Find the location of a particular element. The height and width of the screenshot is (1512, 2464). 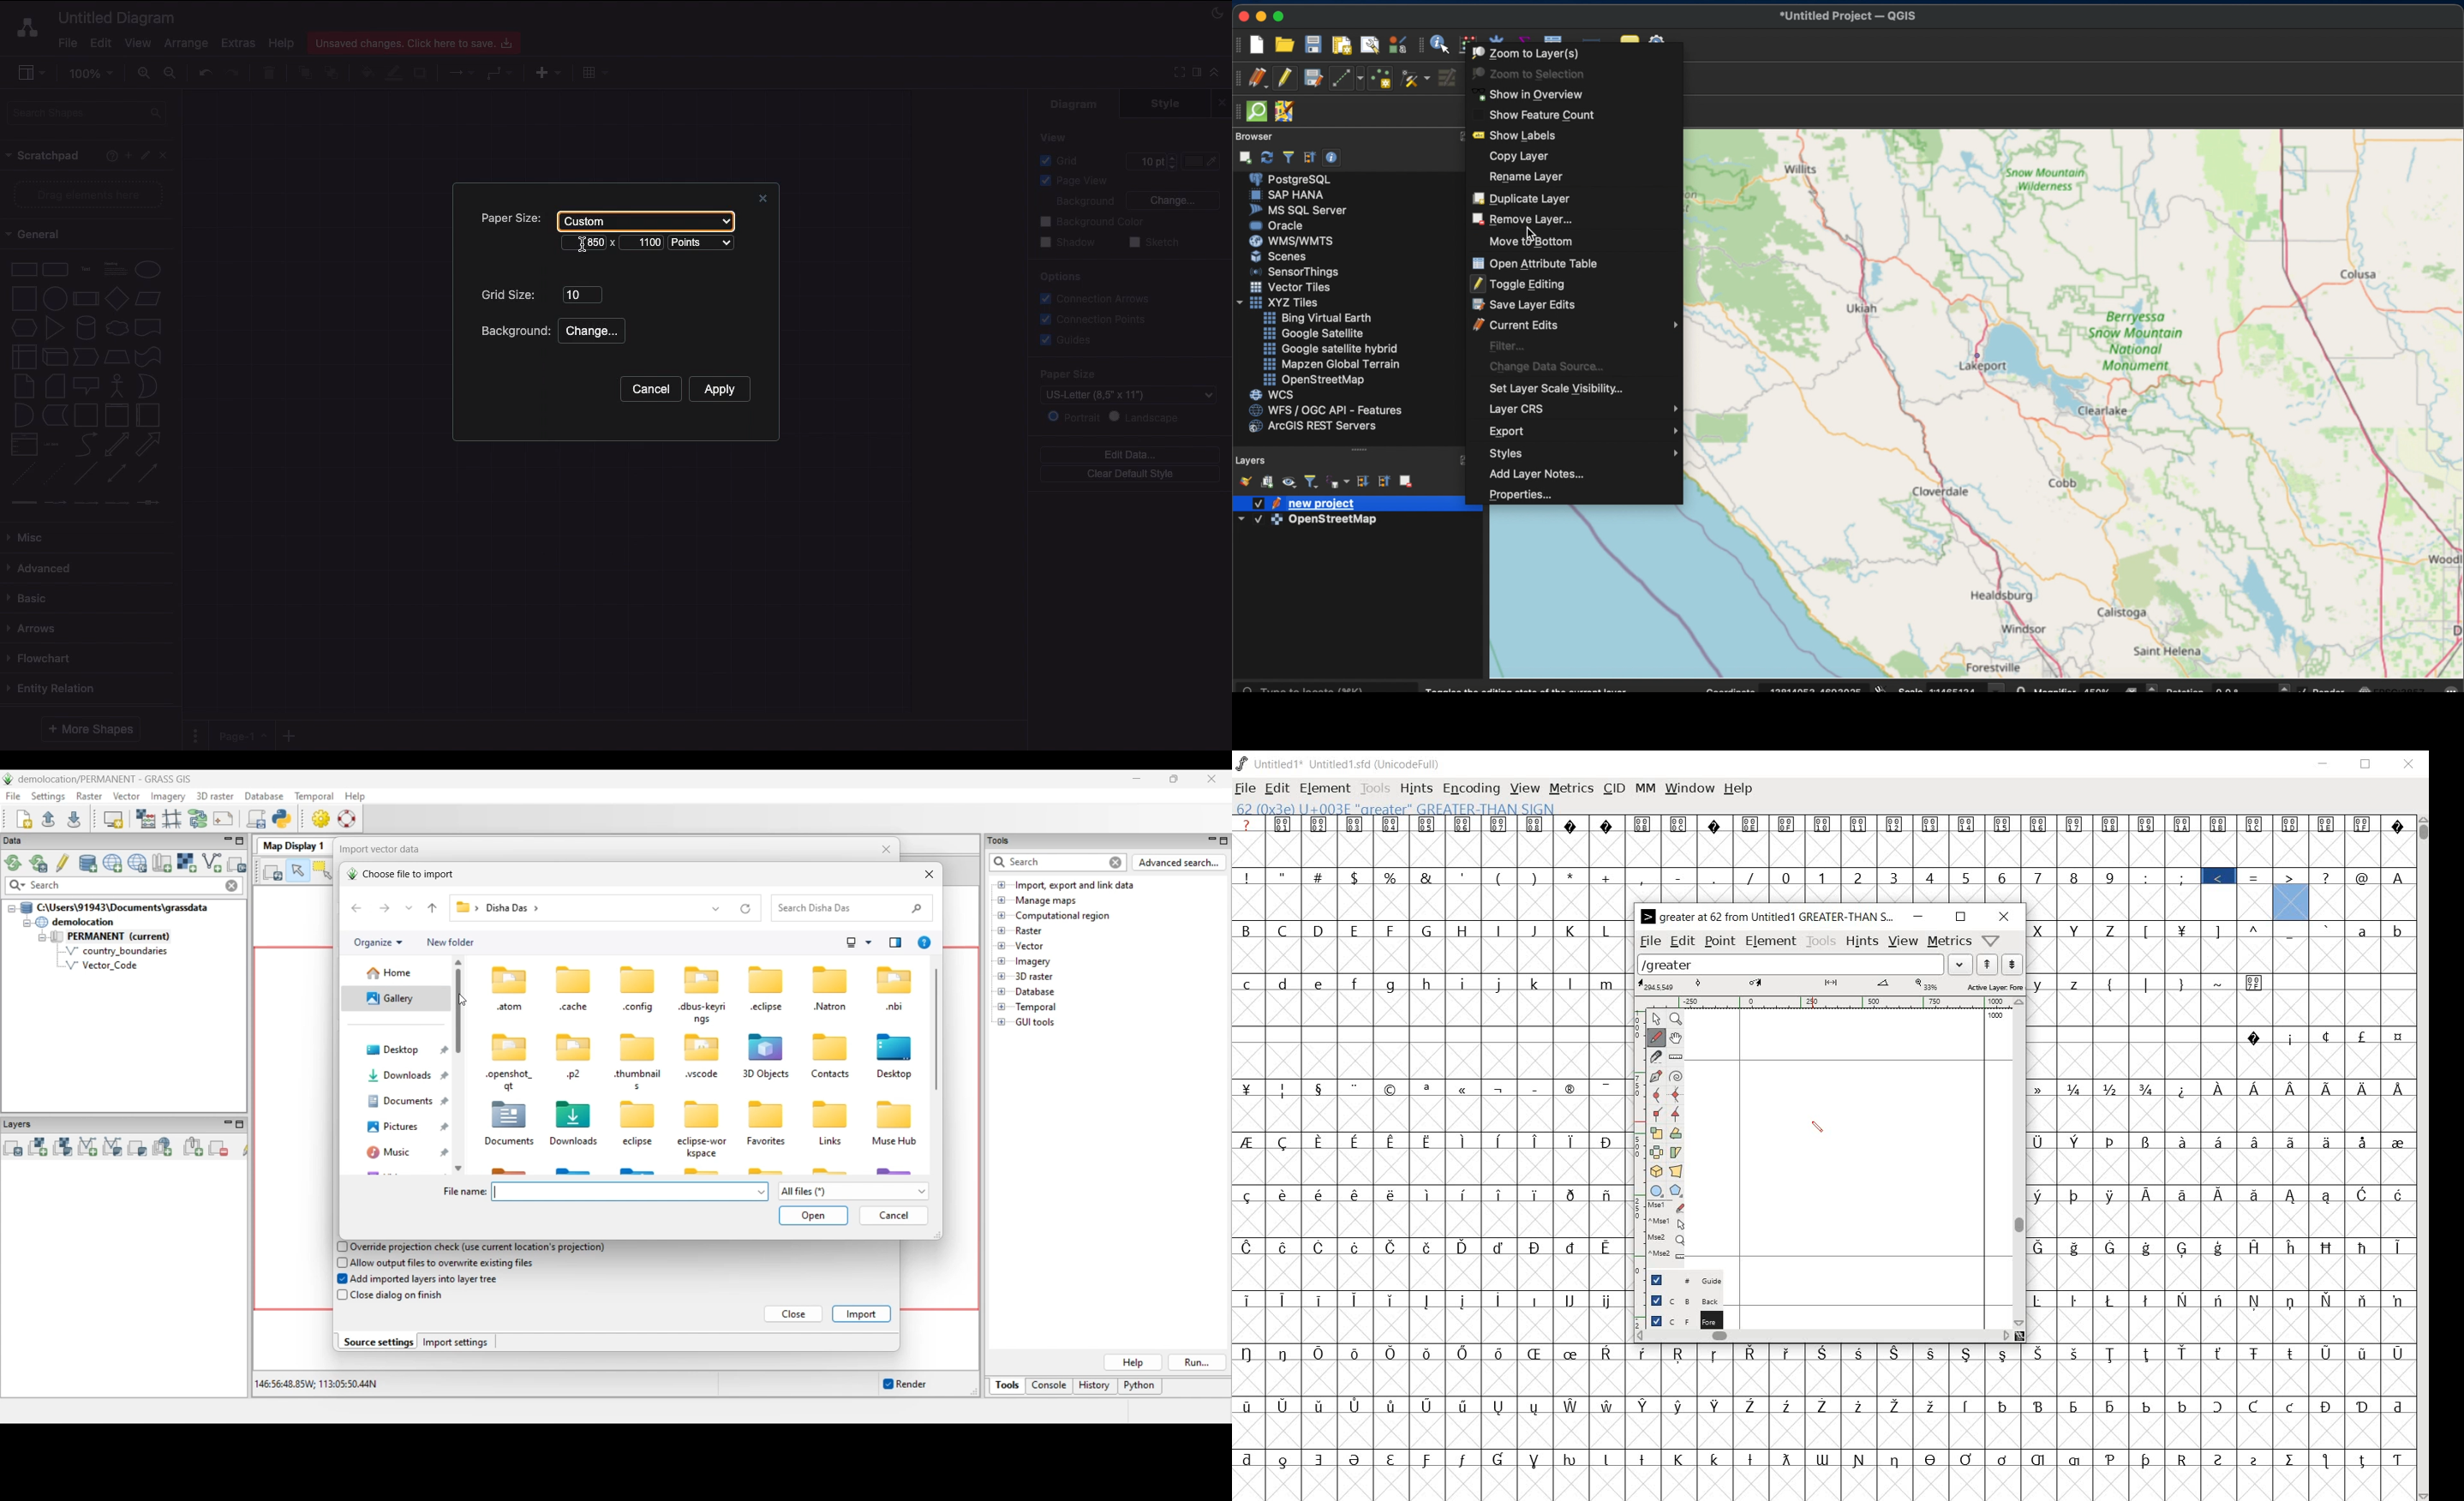

show the next word on the list" is located at coordinates (1989, 964).